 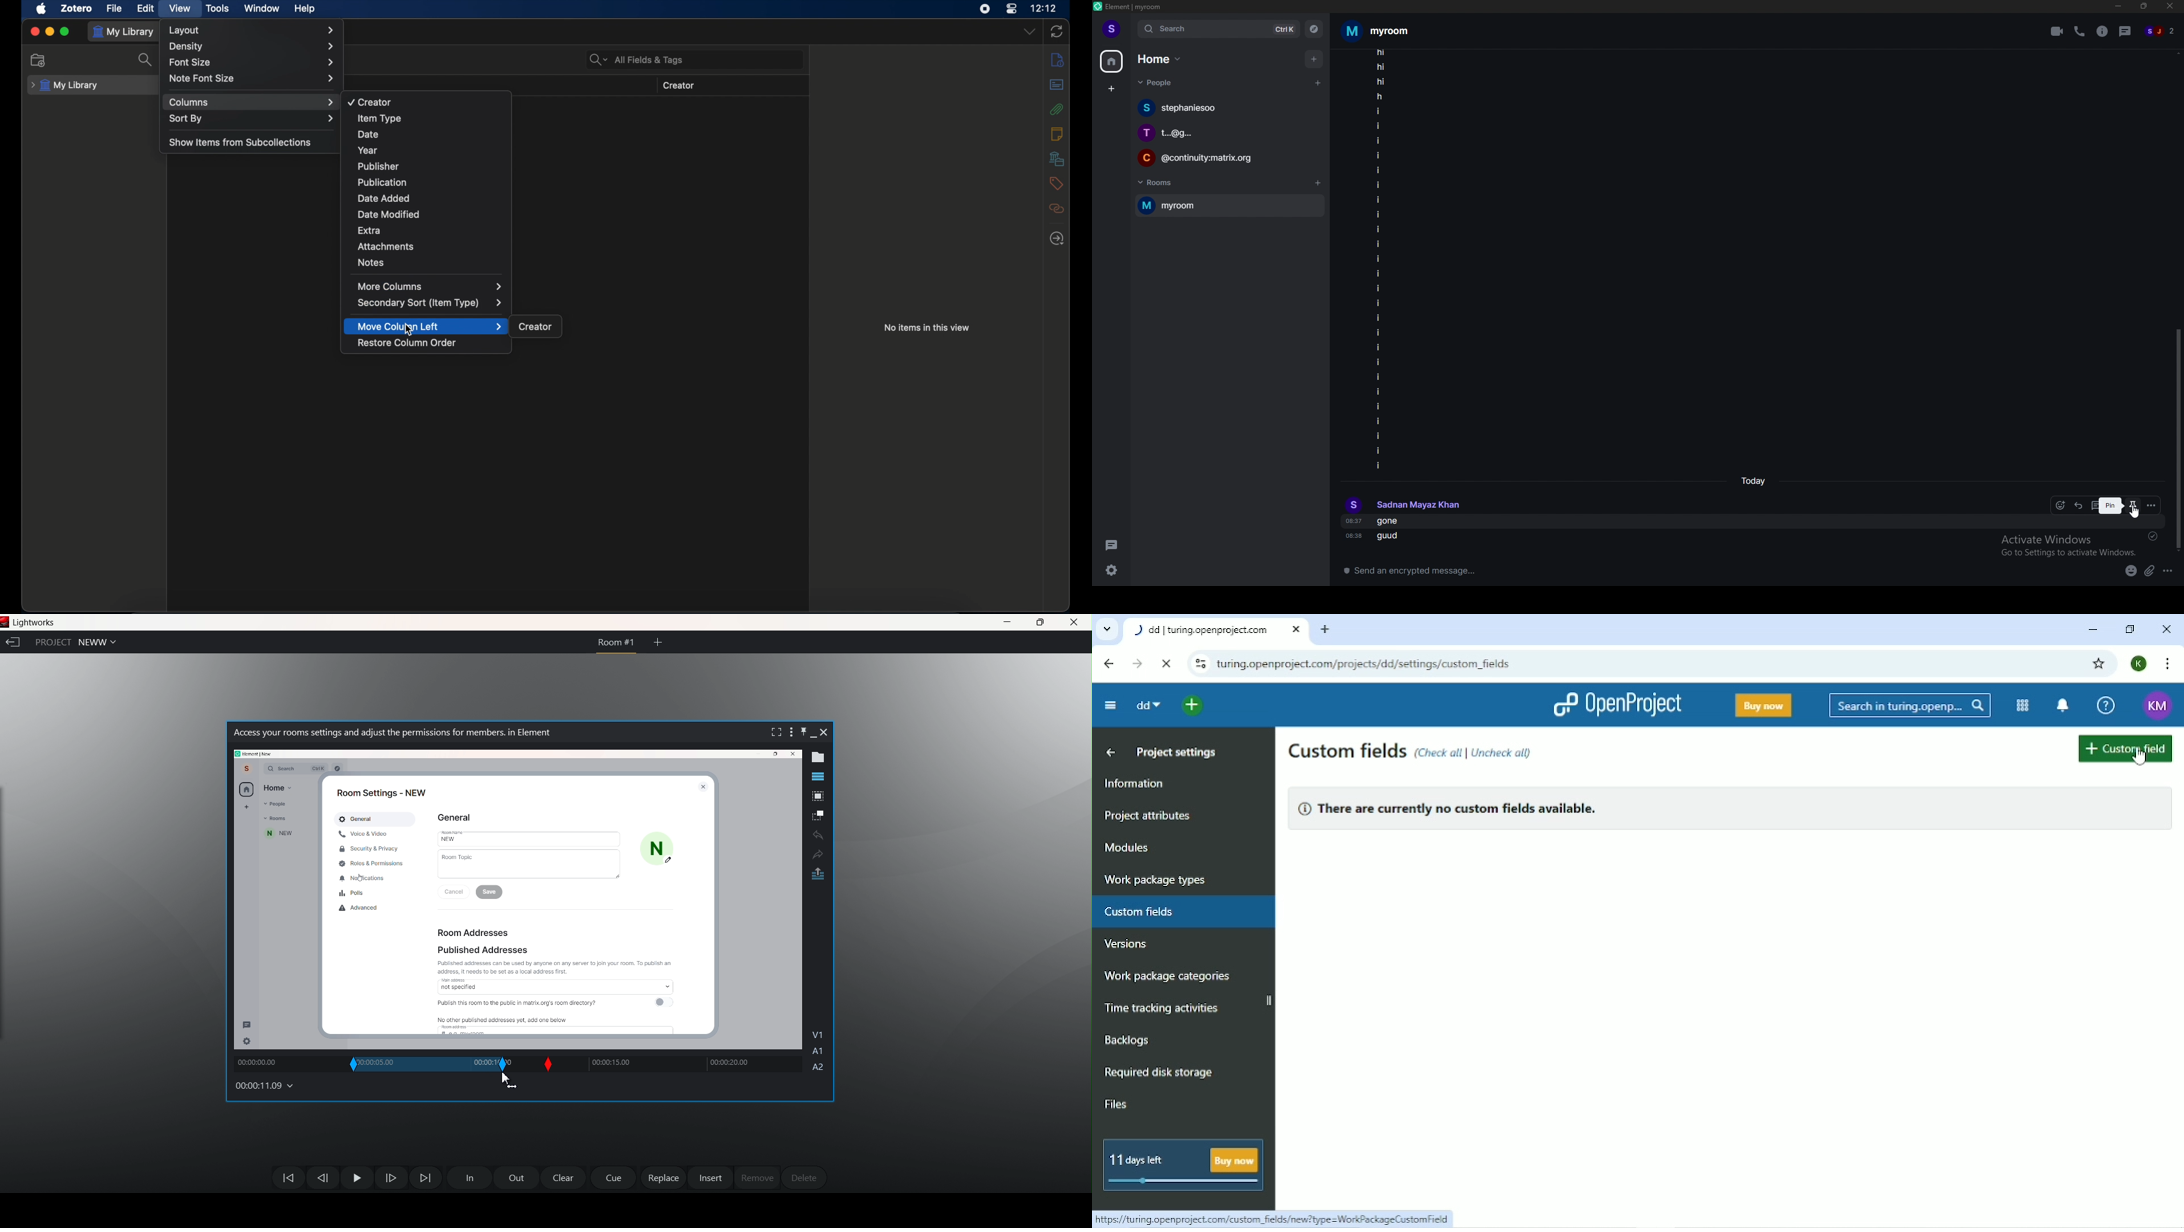 What do you see at coordinates (1352, 537) in the screenshot?
I see `time` at bounding box center [1352, 537].